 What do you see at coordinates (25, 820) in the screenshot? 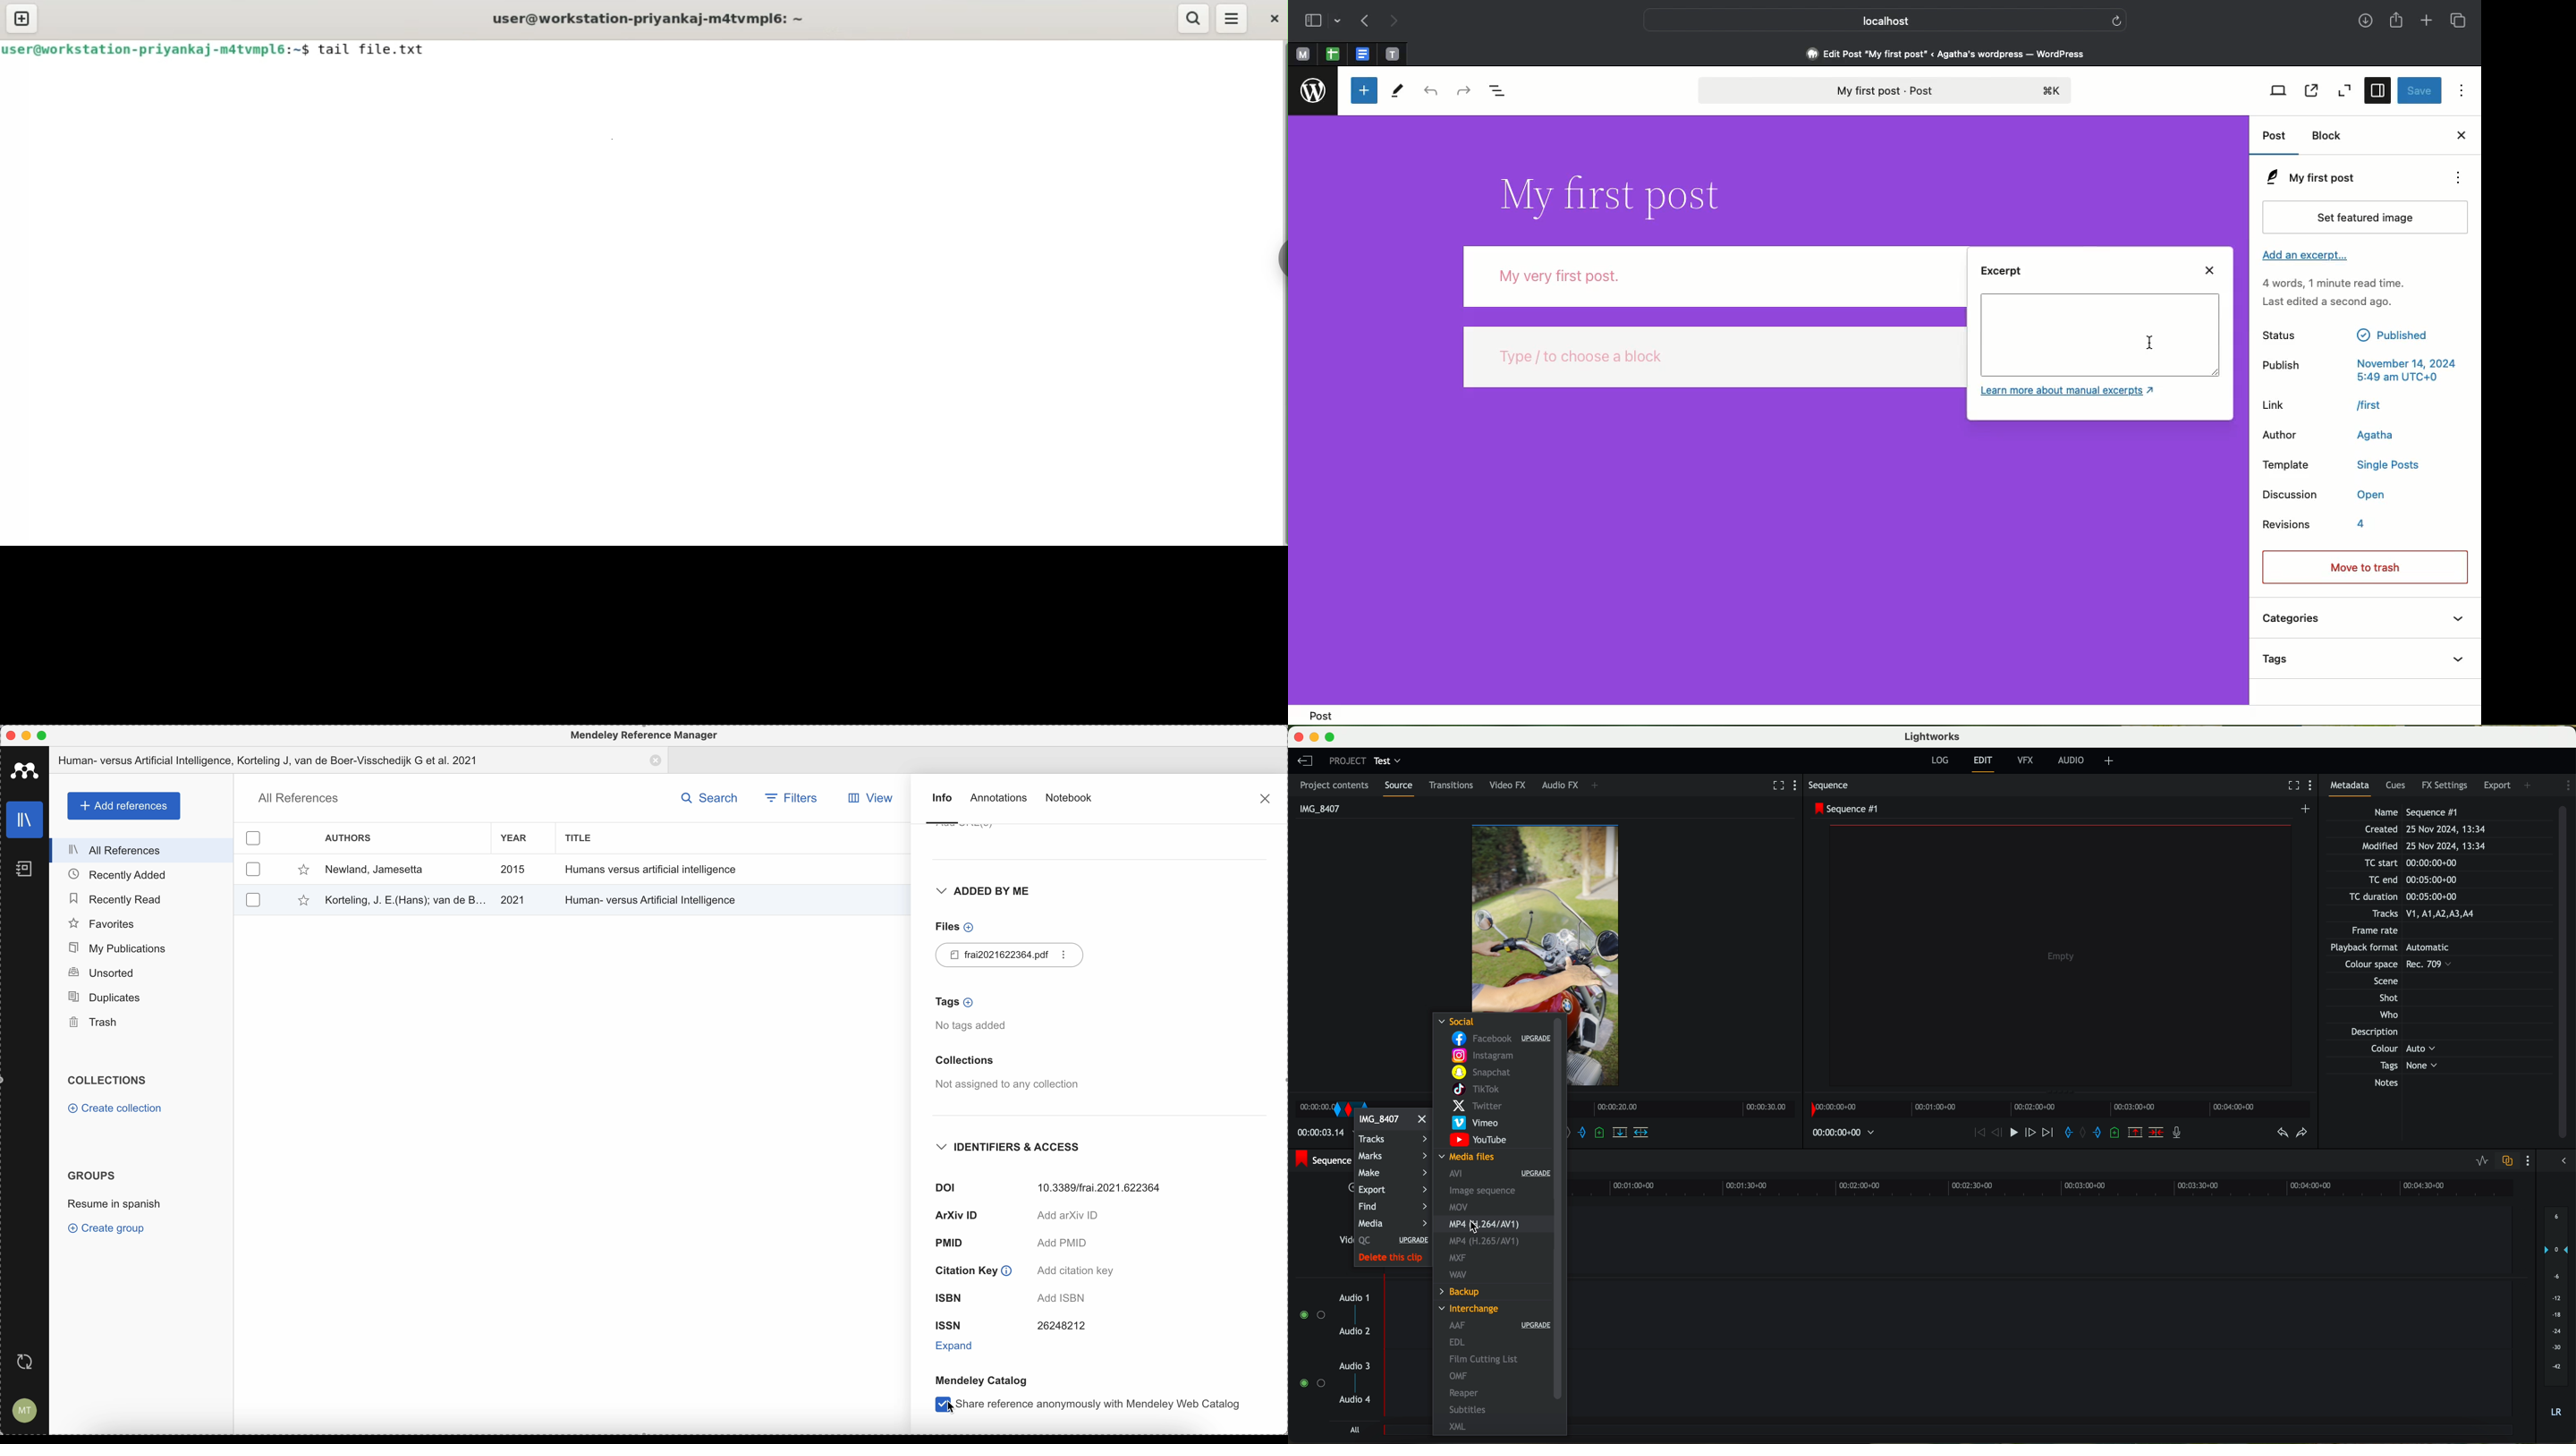
I see `library` at bounding box center [25, 820].